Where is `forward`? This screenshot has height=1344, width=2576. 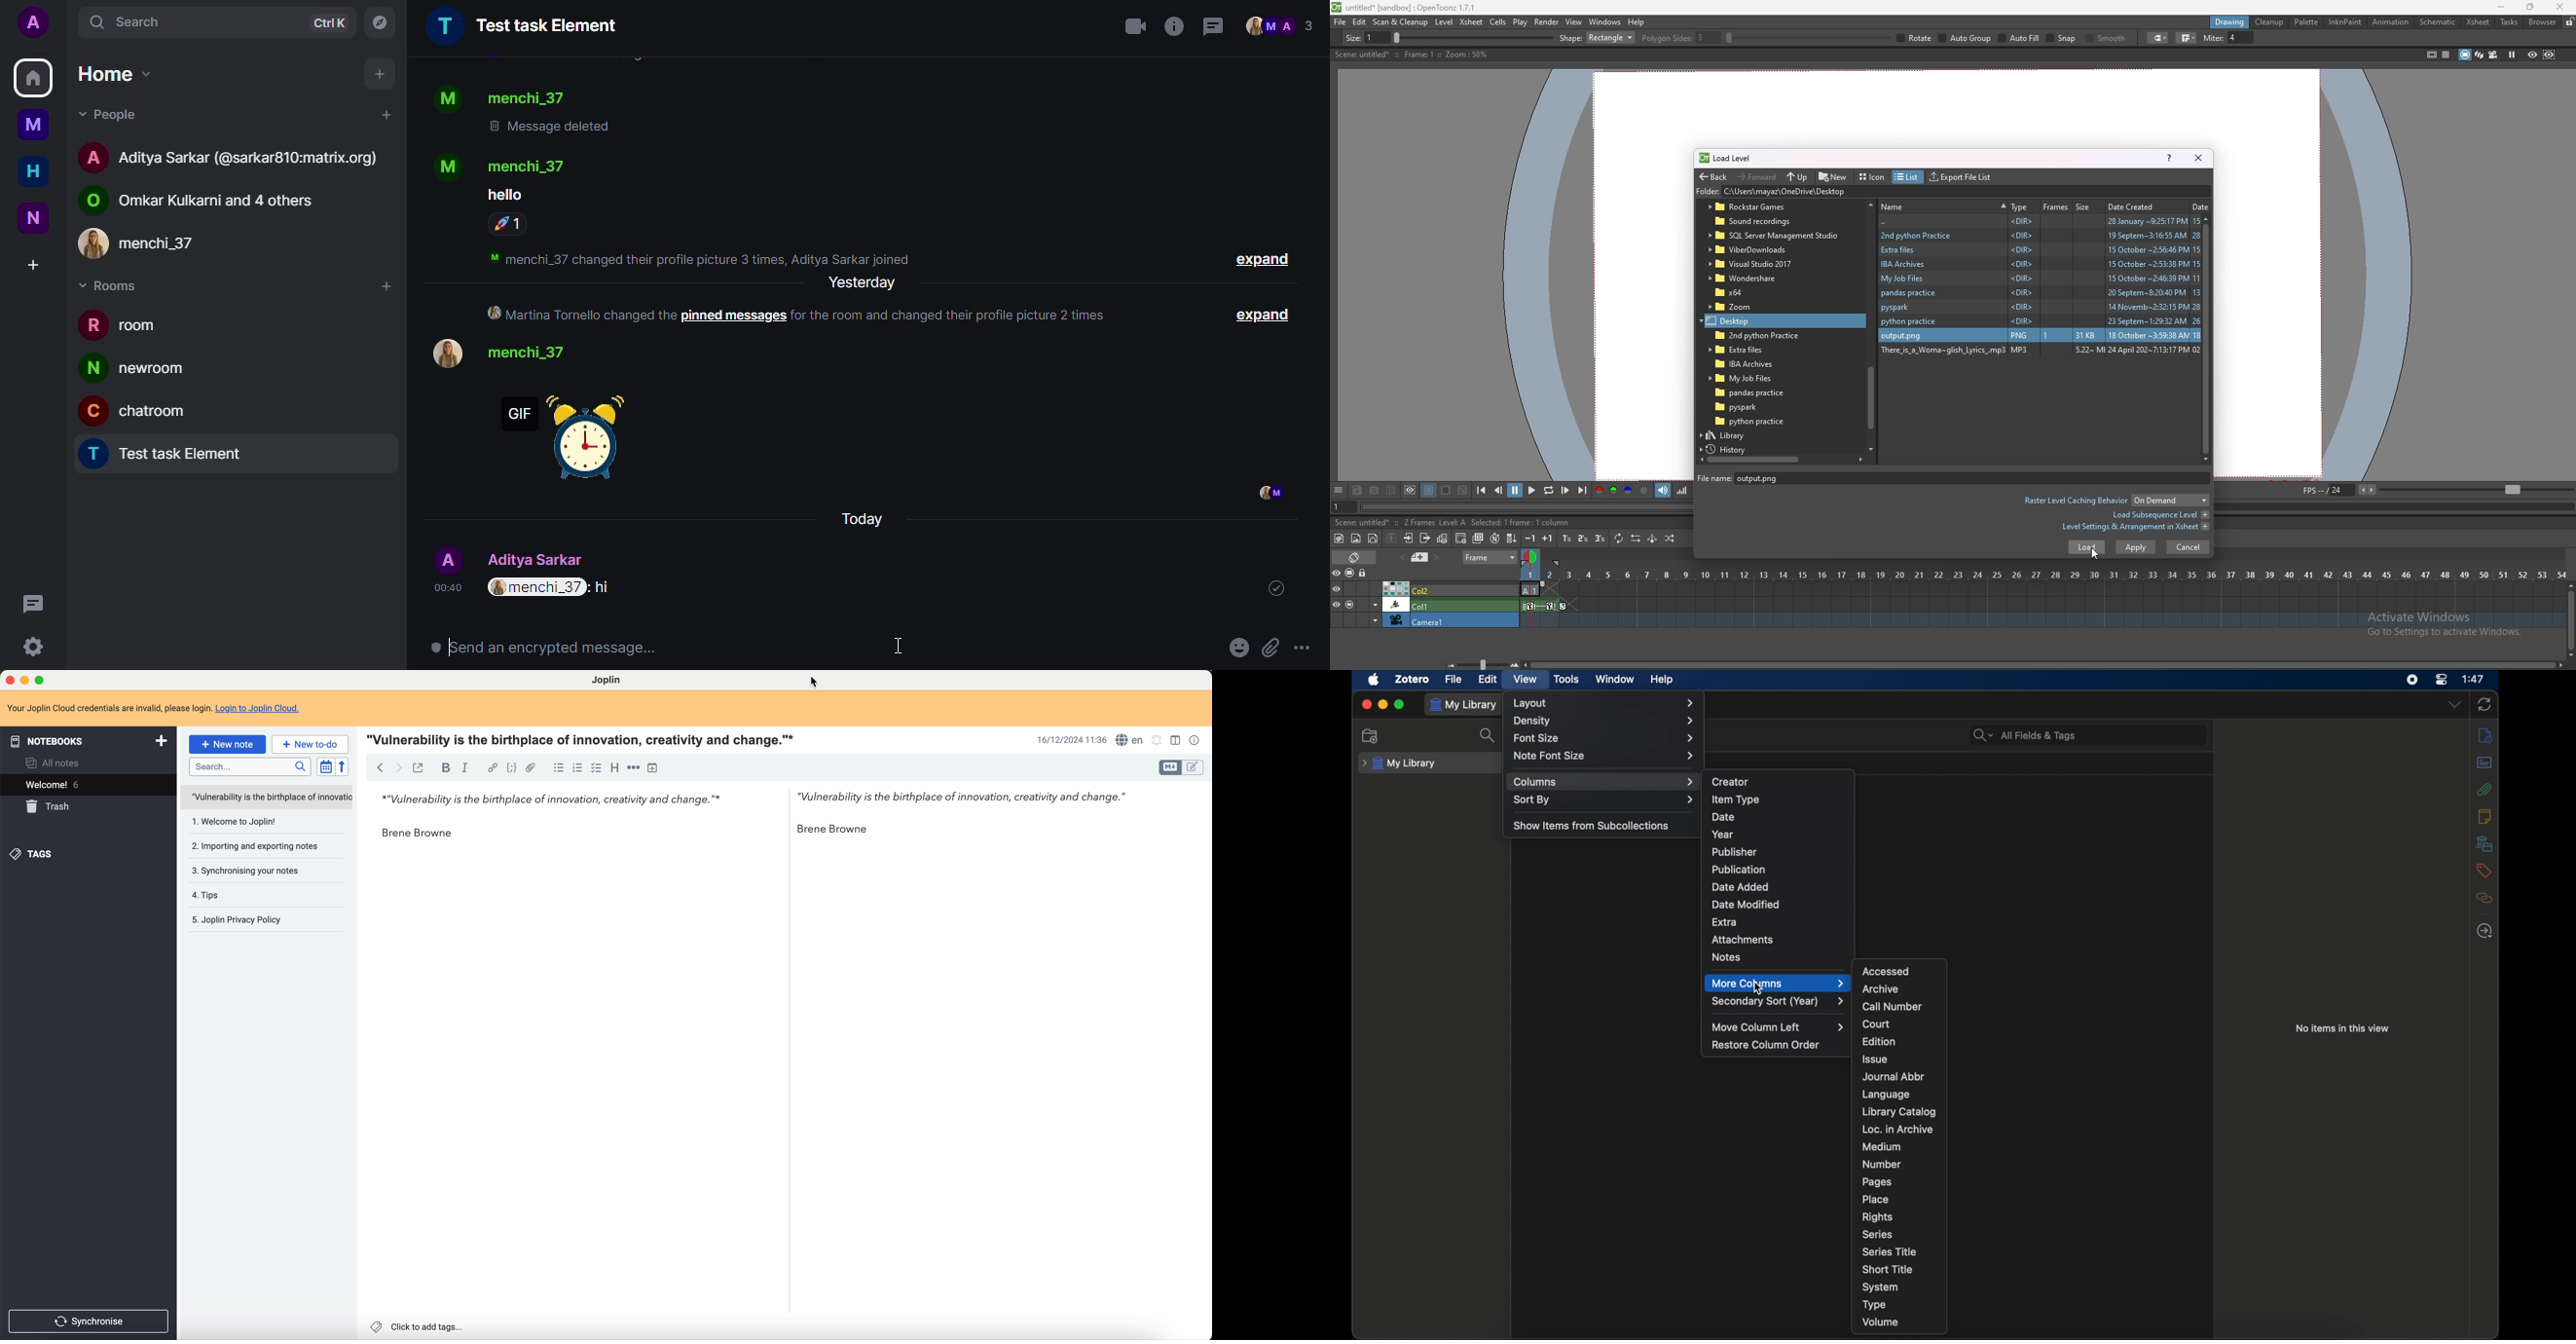 forward is located at coordinates (1757, 176).